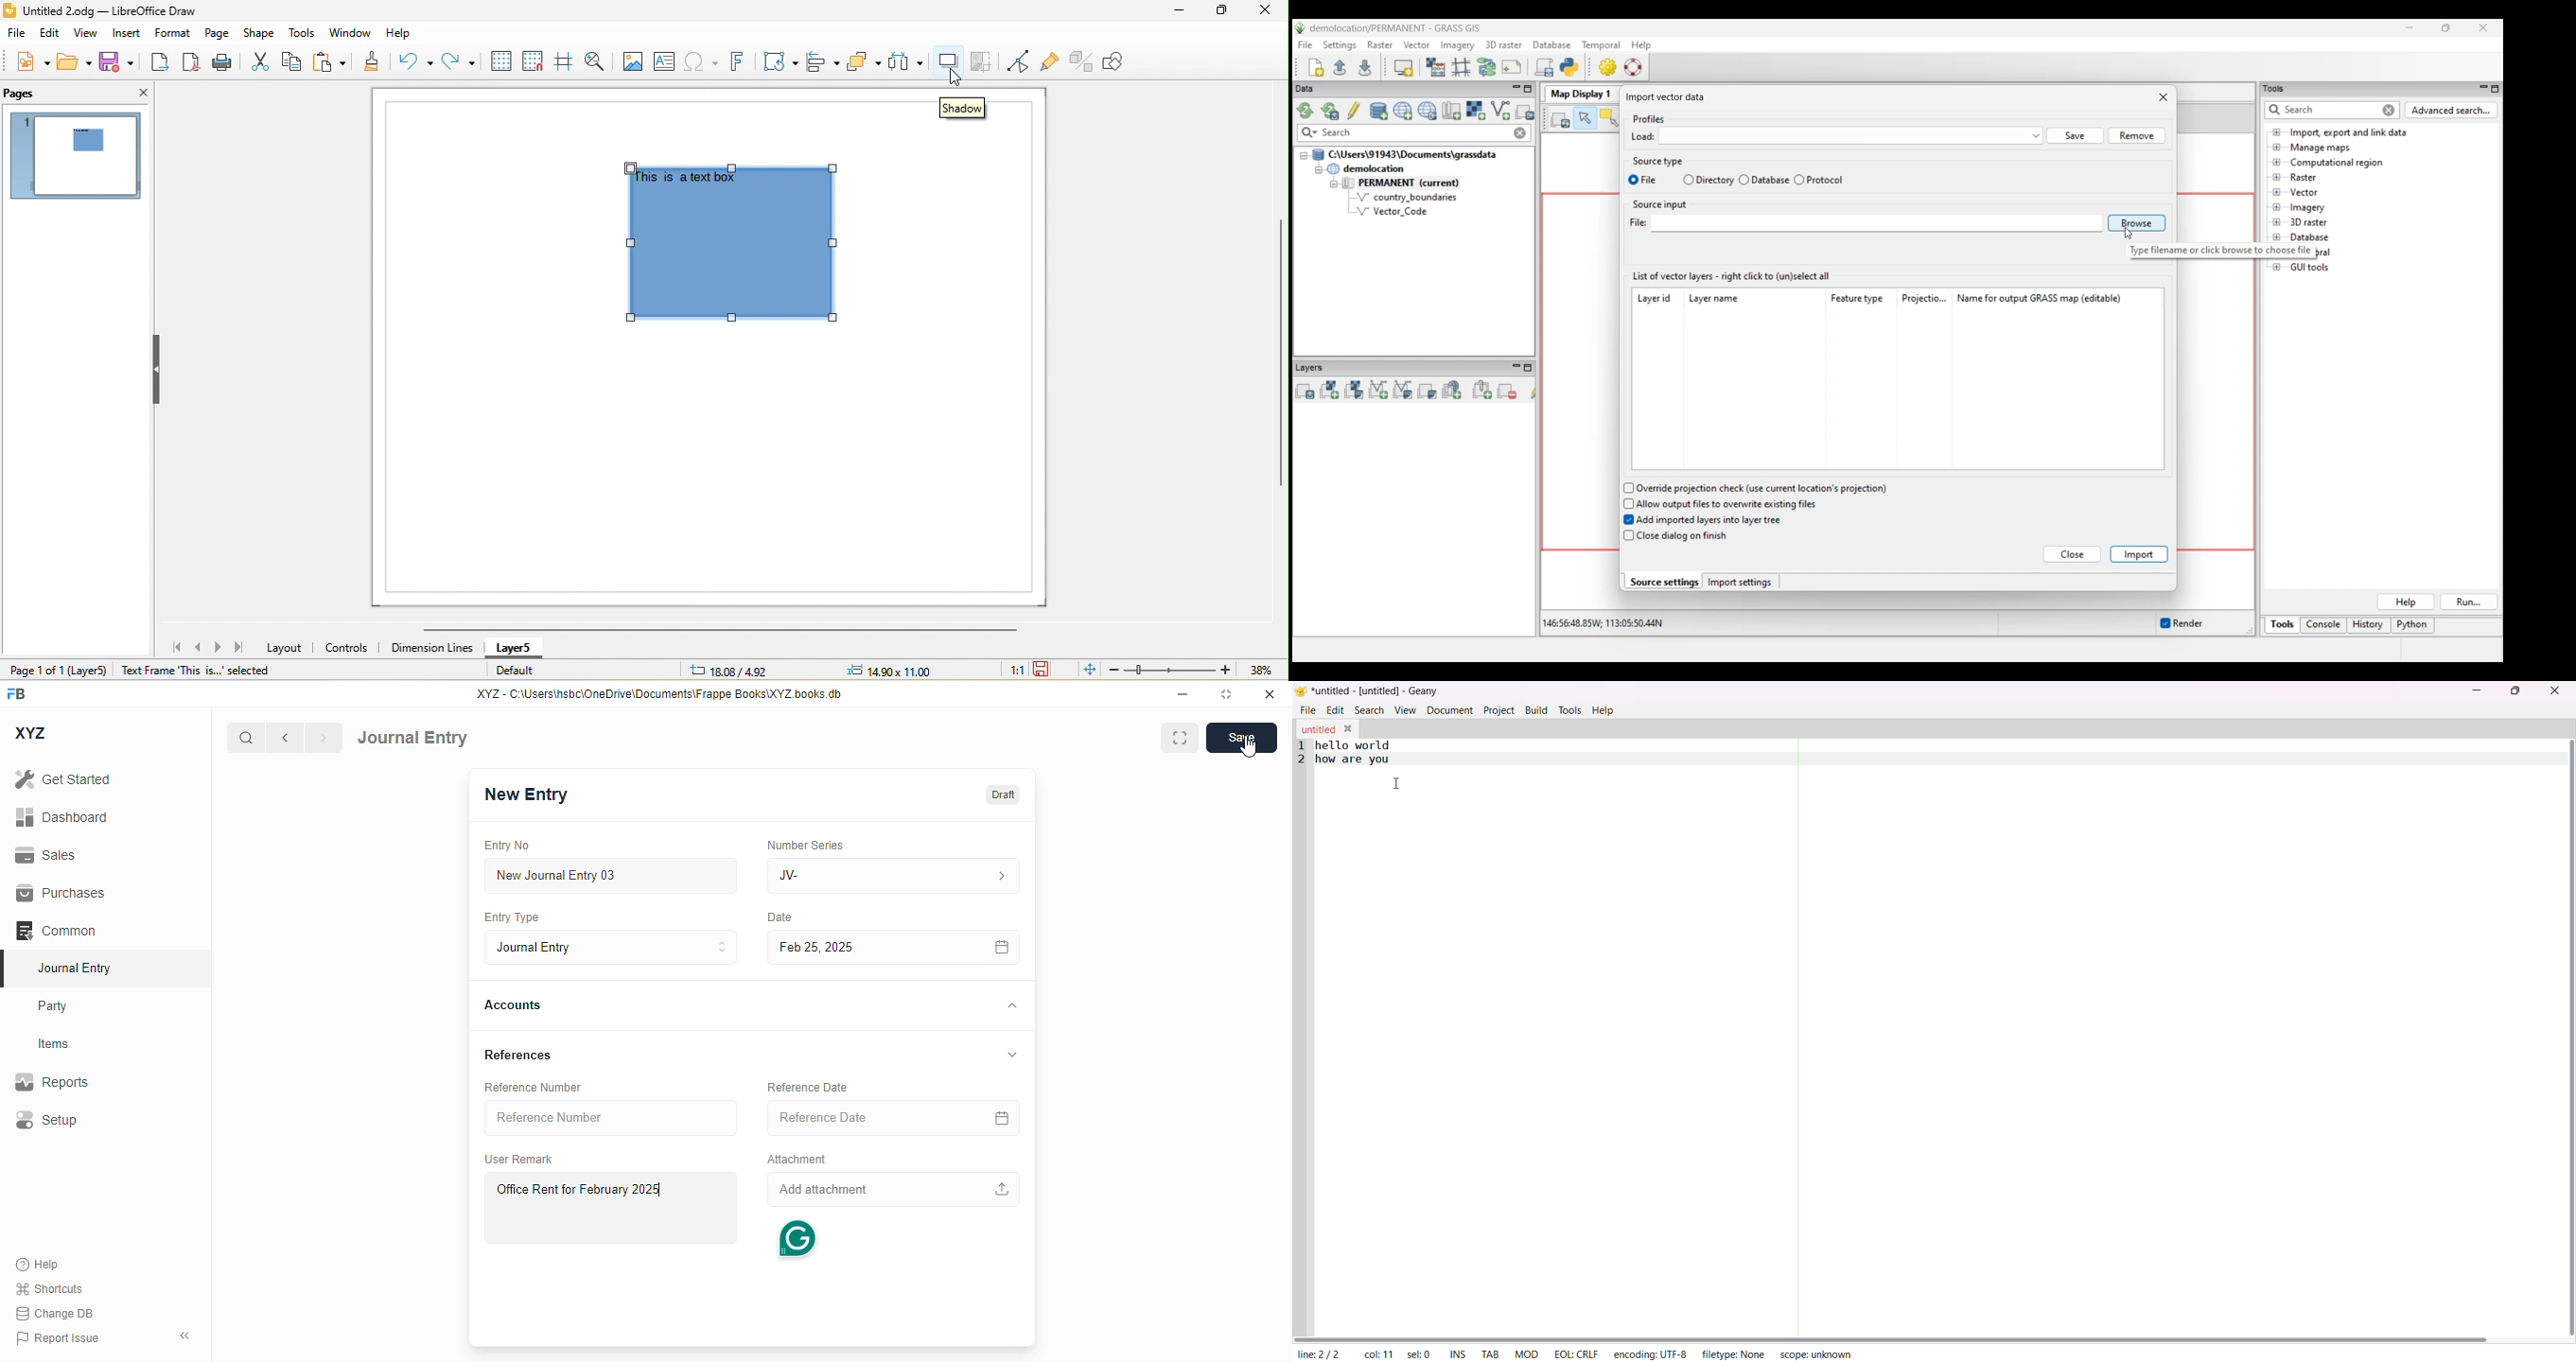 Image resolution: width=2576 pixels, height=1372 pixels. I want to click on zoom, so click(1170, 670).